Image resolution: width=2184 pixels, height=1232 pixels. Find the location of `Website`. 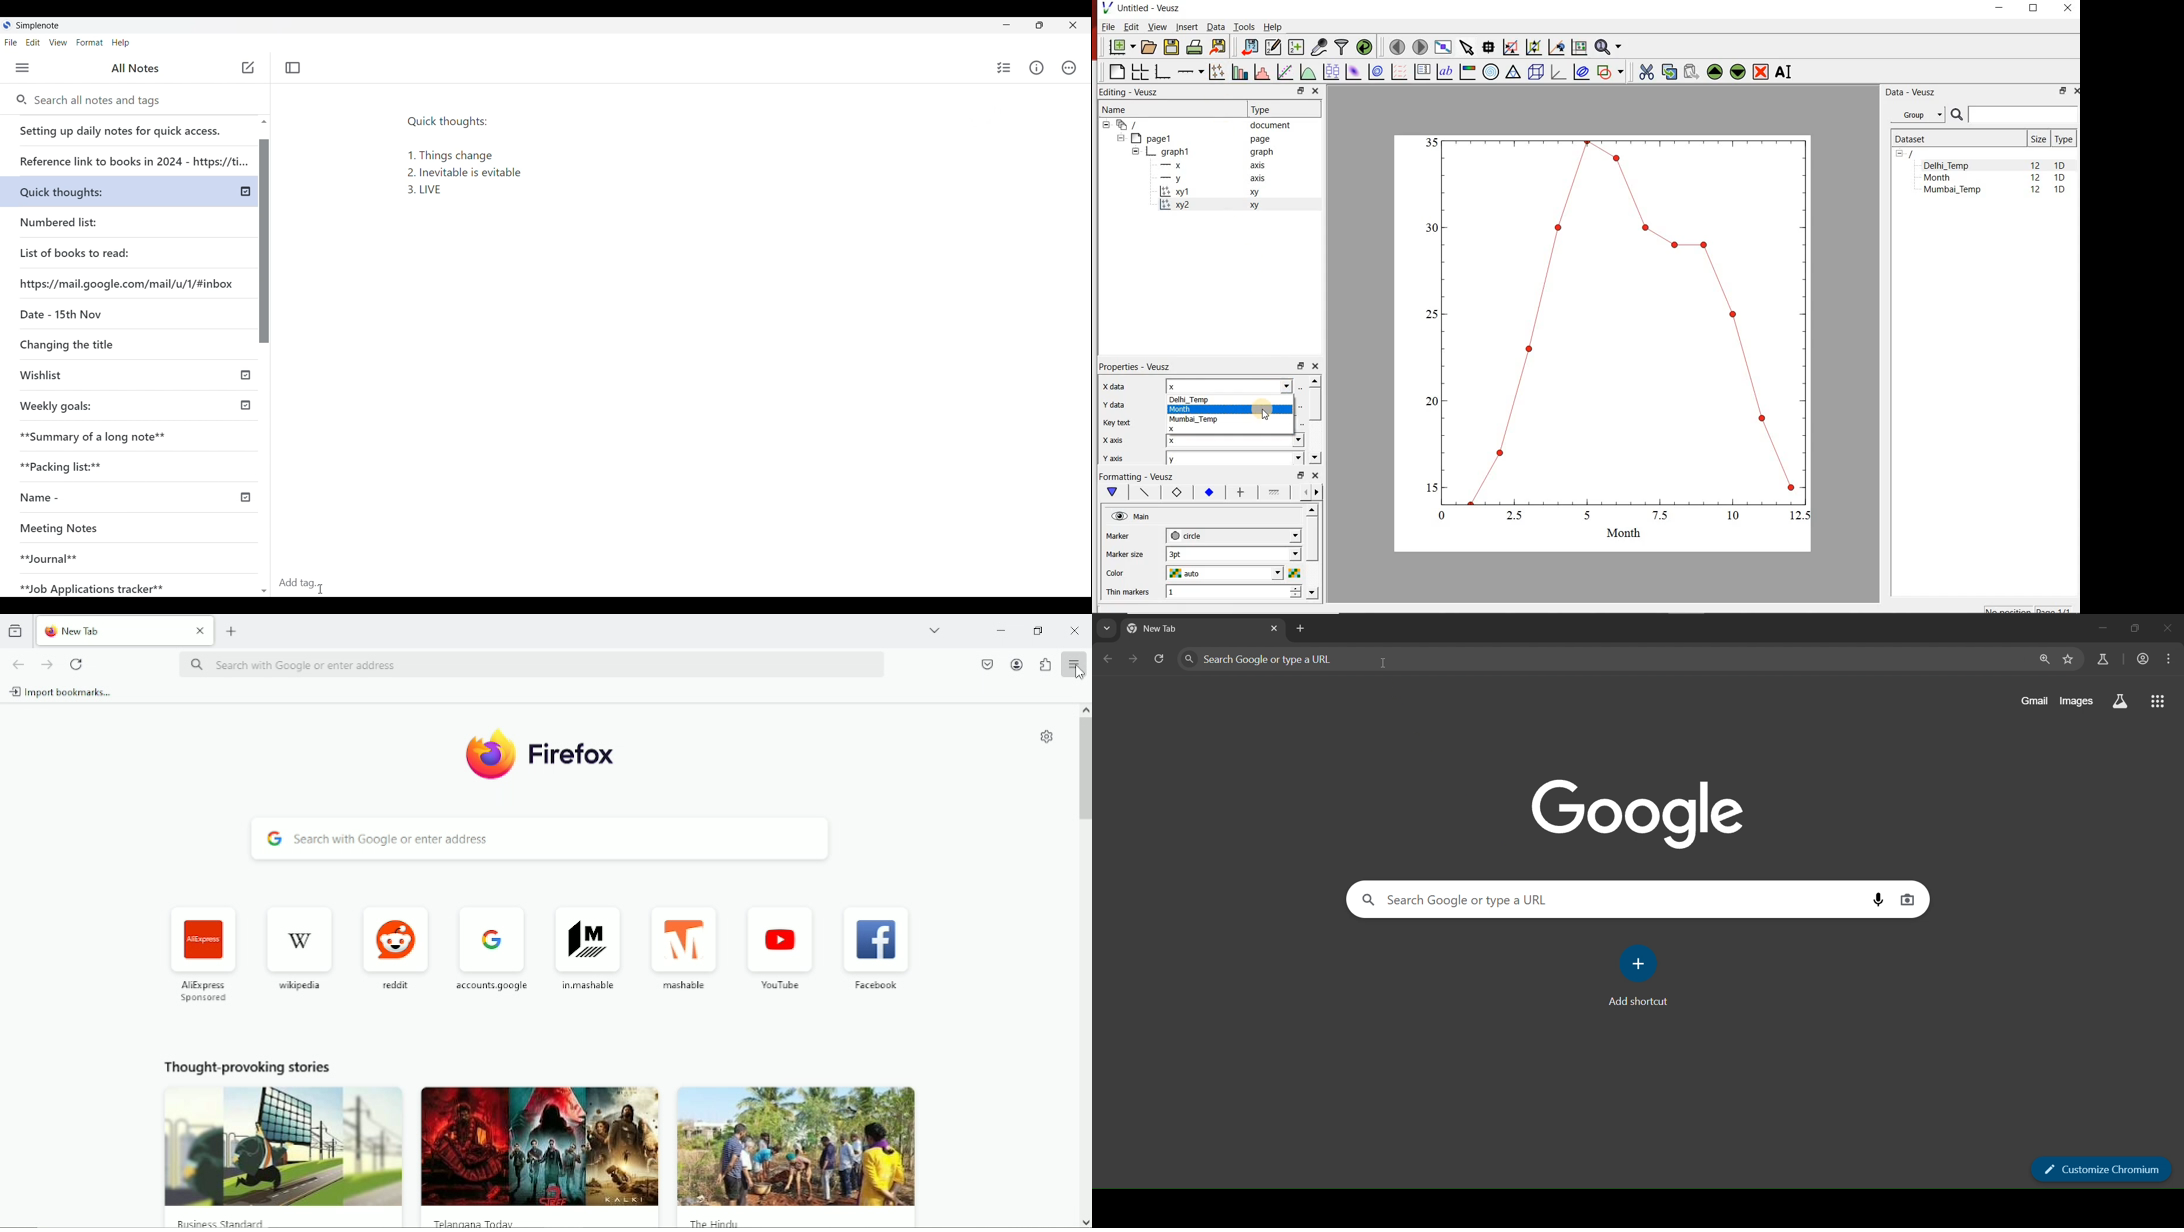

Website is located at coordinates (128, 283).